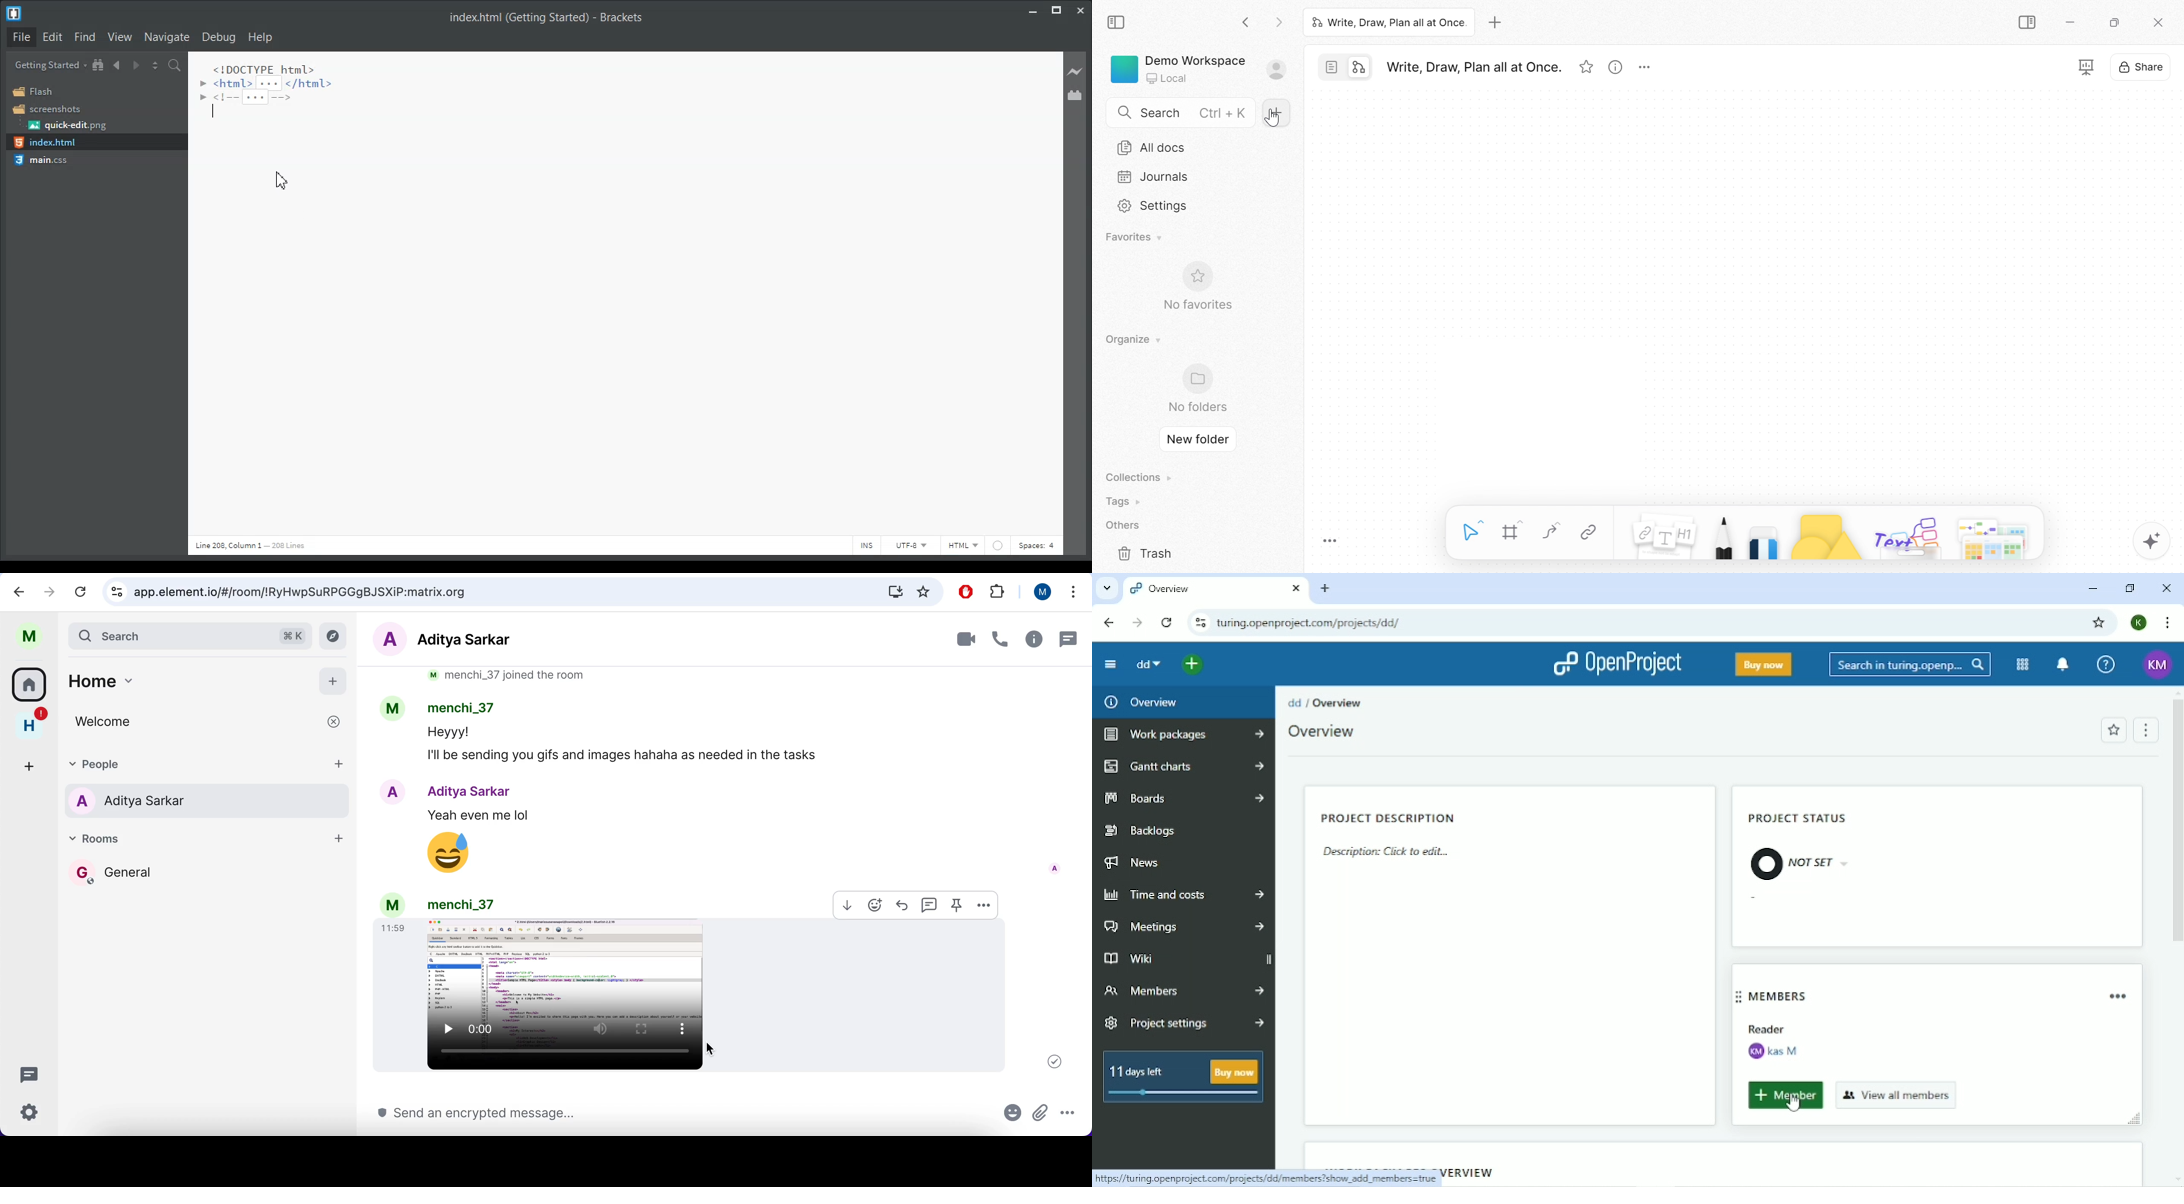  I want to click on pin, so click(955, 906).